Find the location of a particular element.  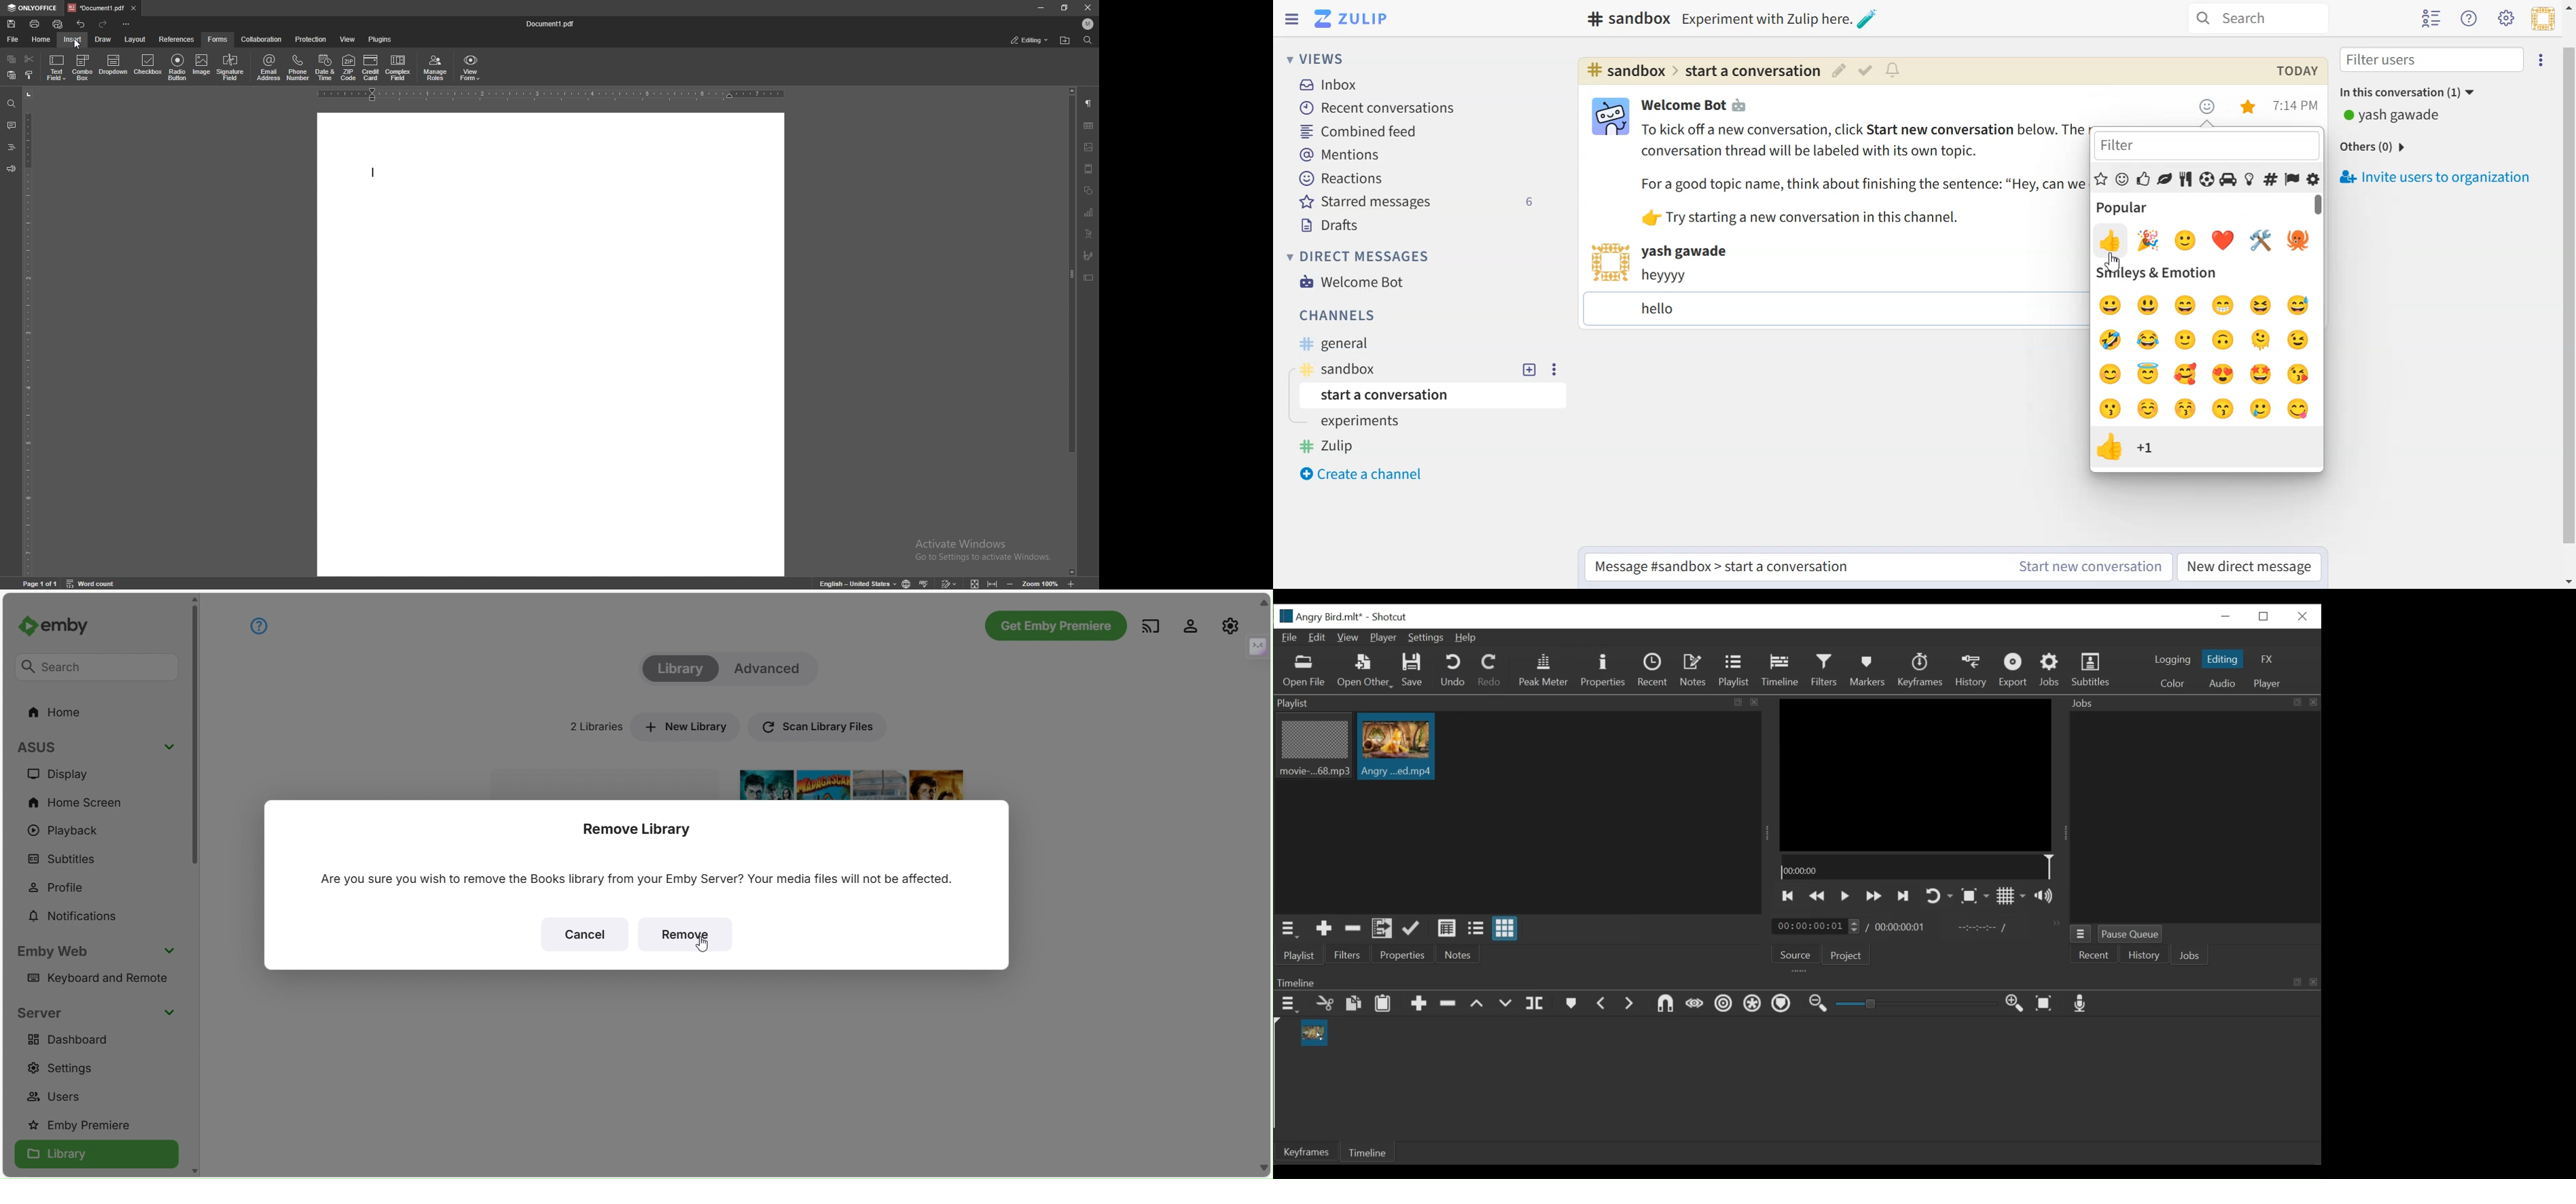

kiss is located at coordinates (2111, 409).